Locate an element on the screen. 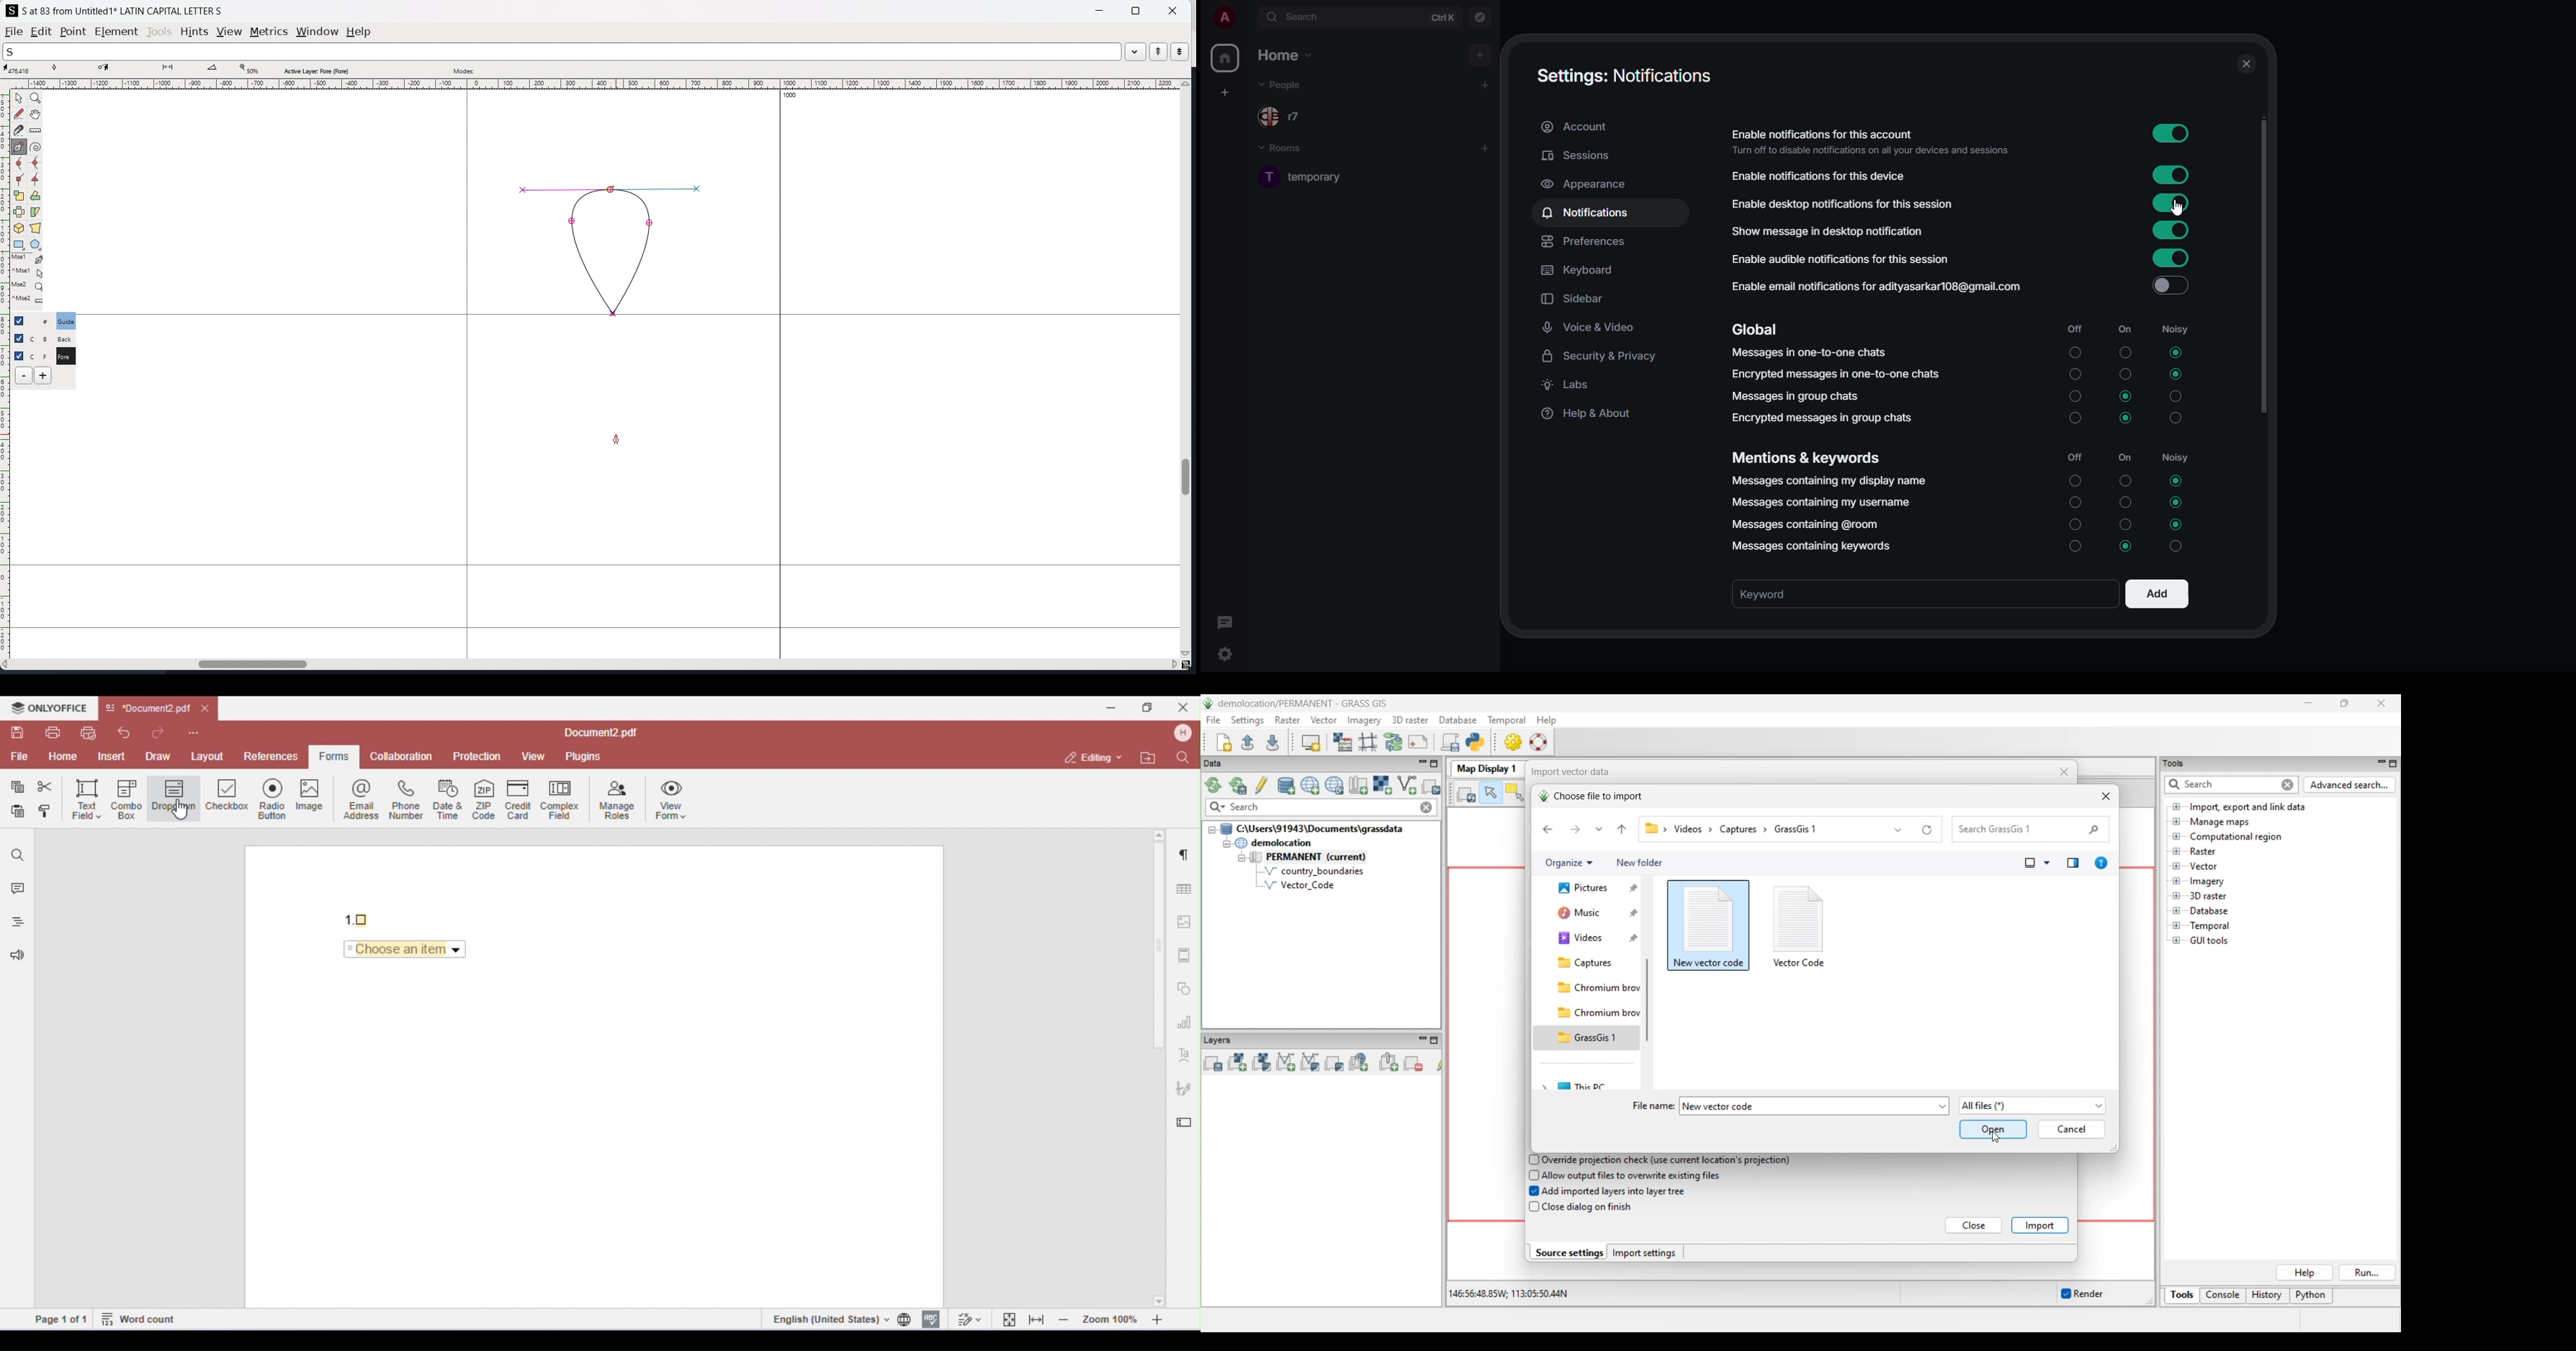  labs is located at coordinates (1573, 385).